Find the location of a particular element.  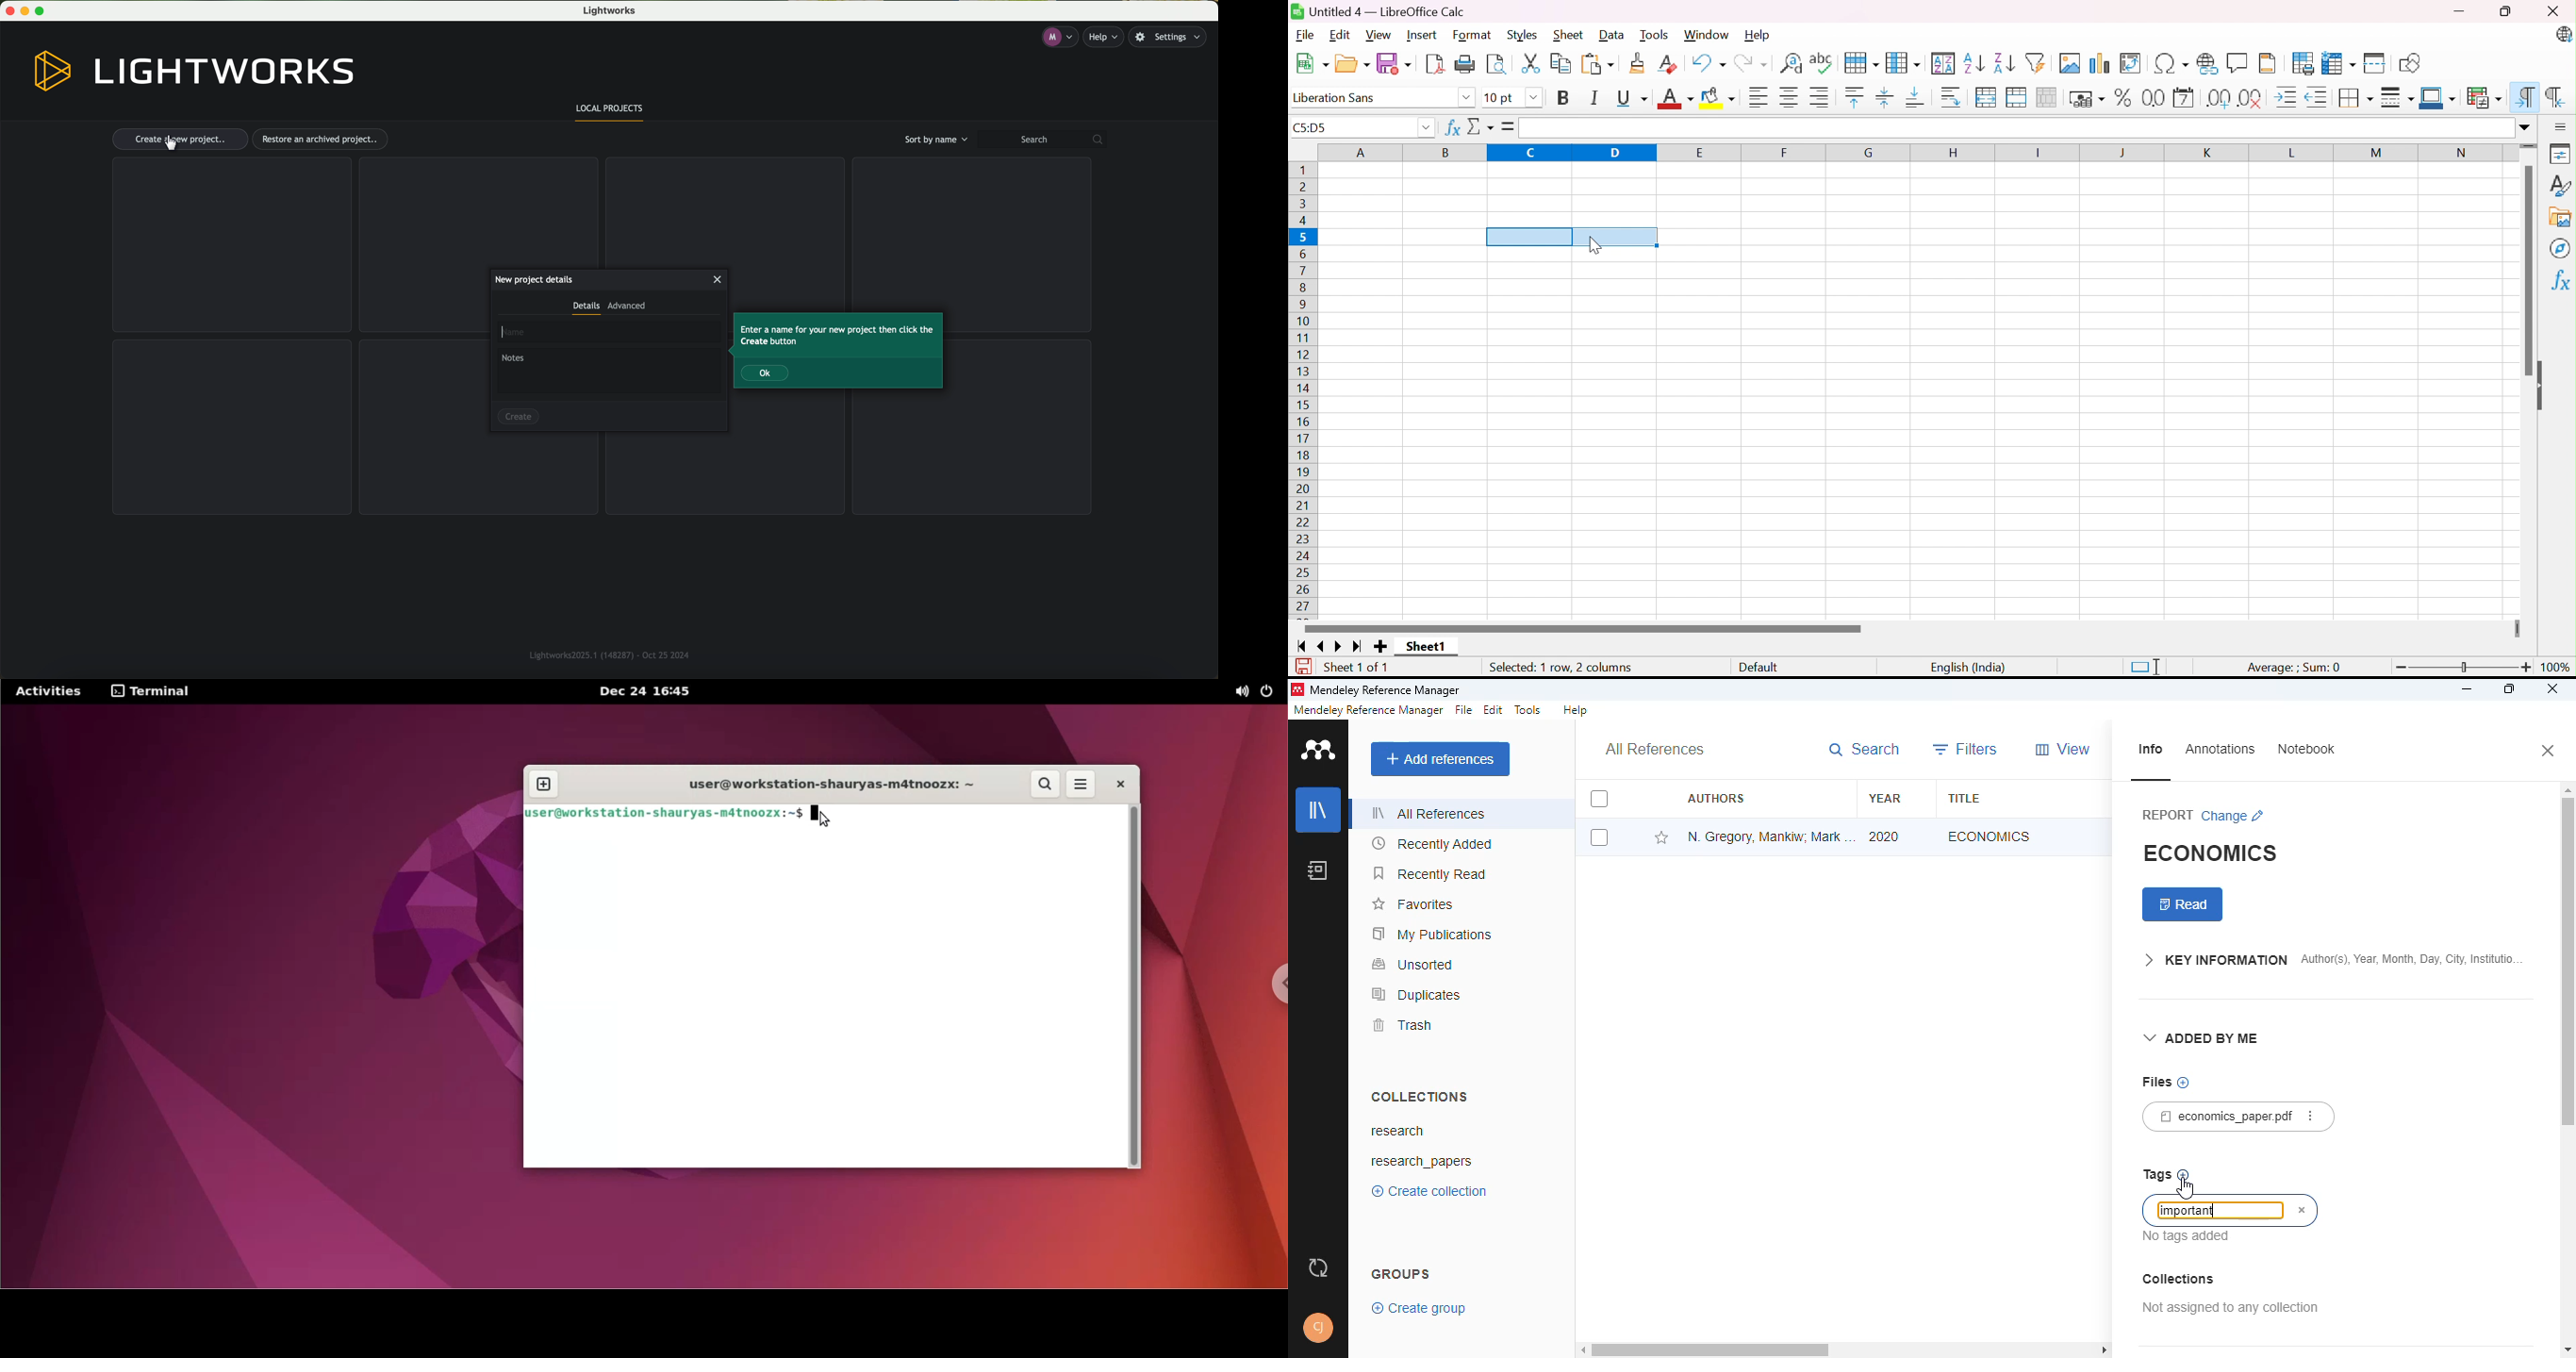

Print is located at coordinates (1467, 63).